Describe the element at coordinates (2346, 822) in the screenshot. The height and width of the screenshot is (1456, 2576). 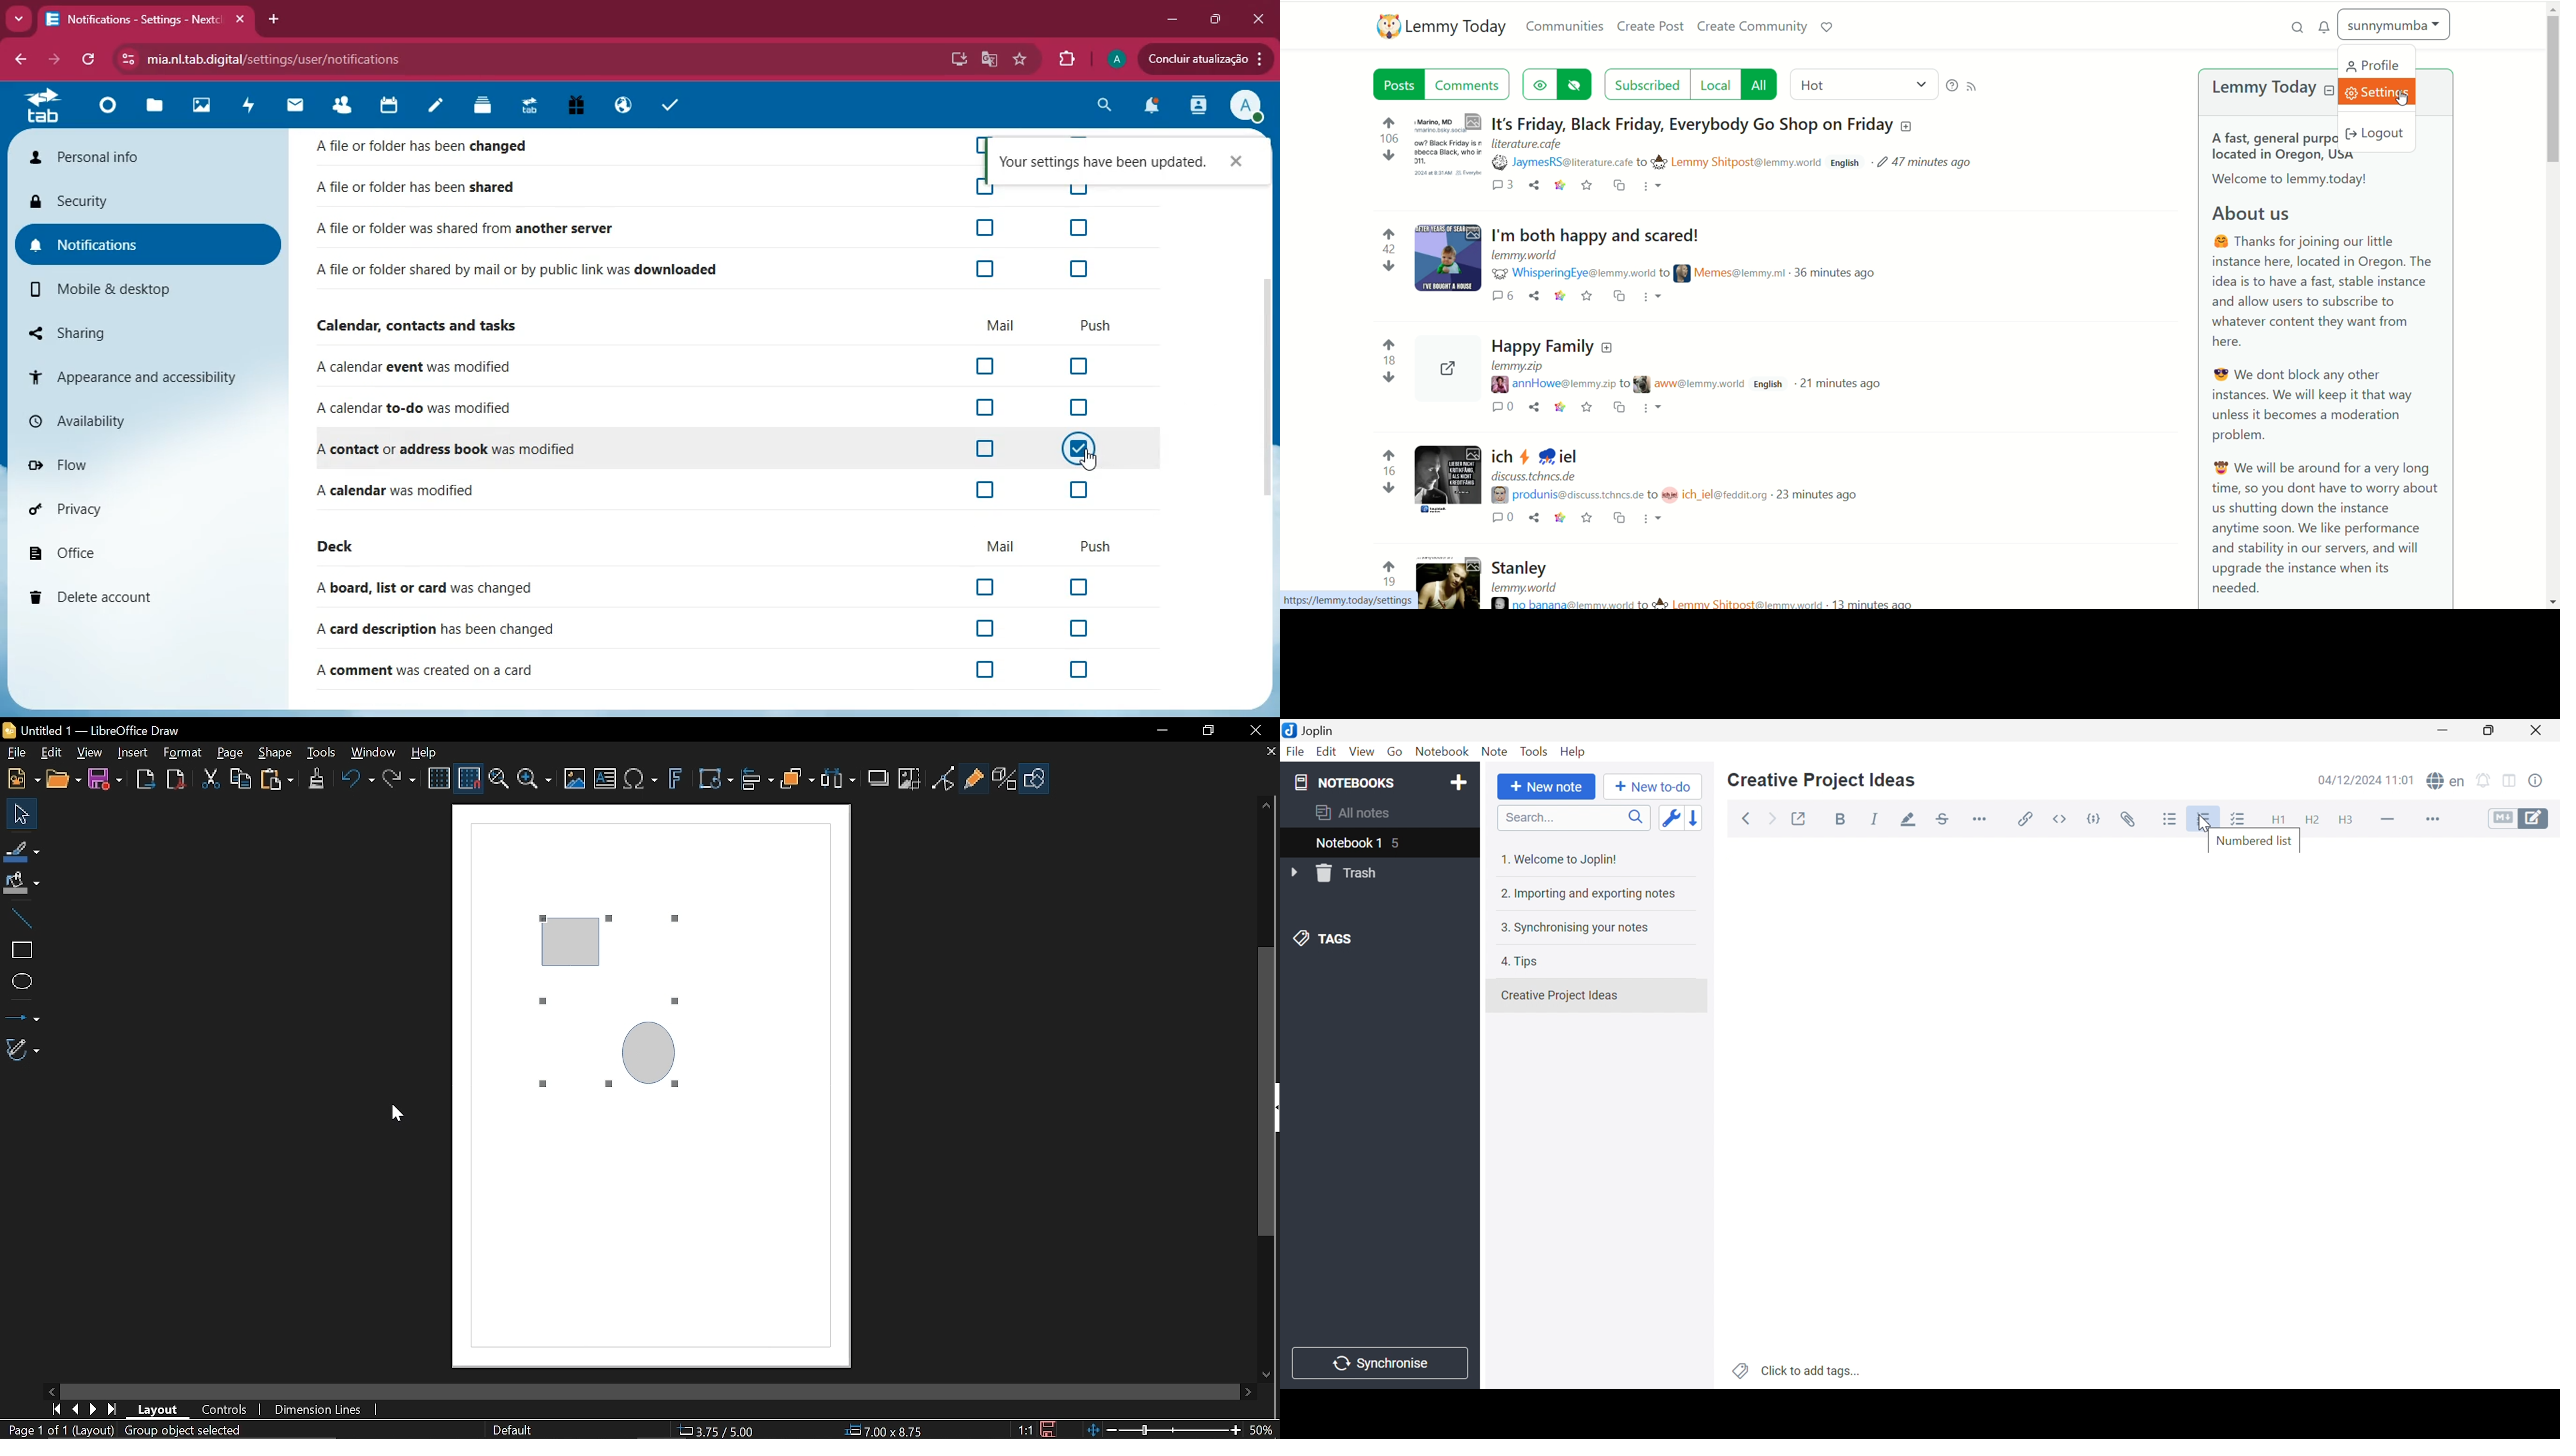
I see `Heading 3` at that location.